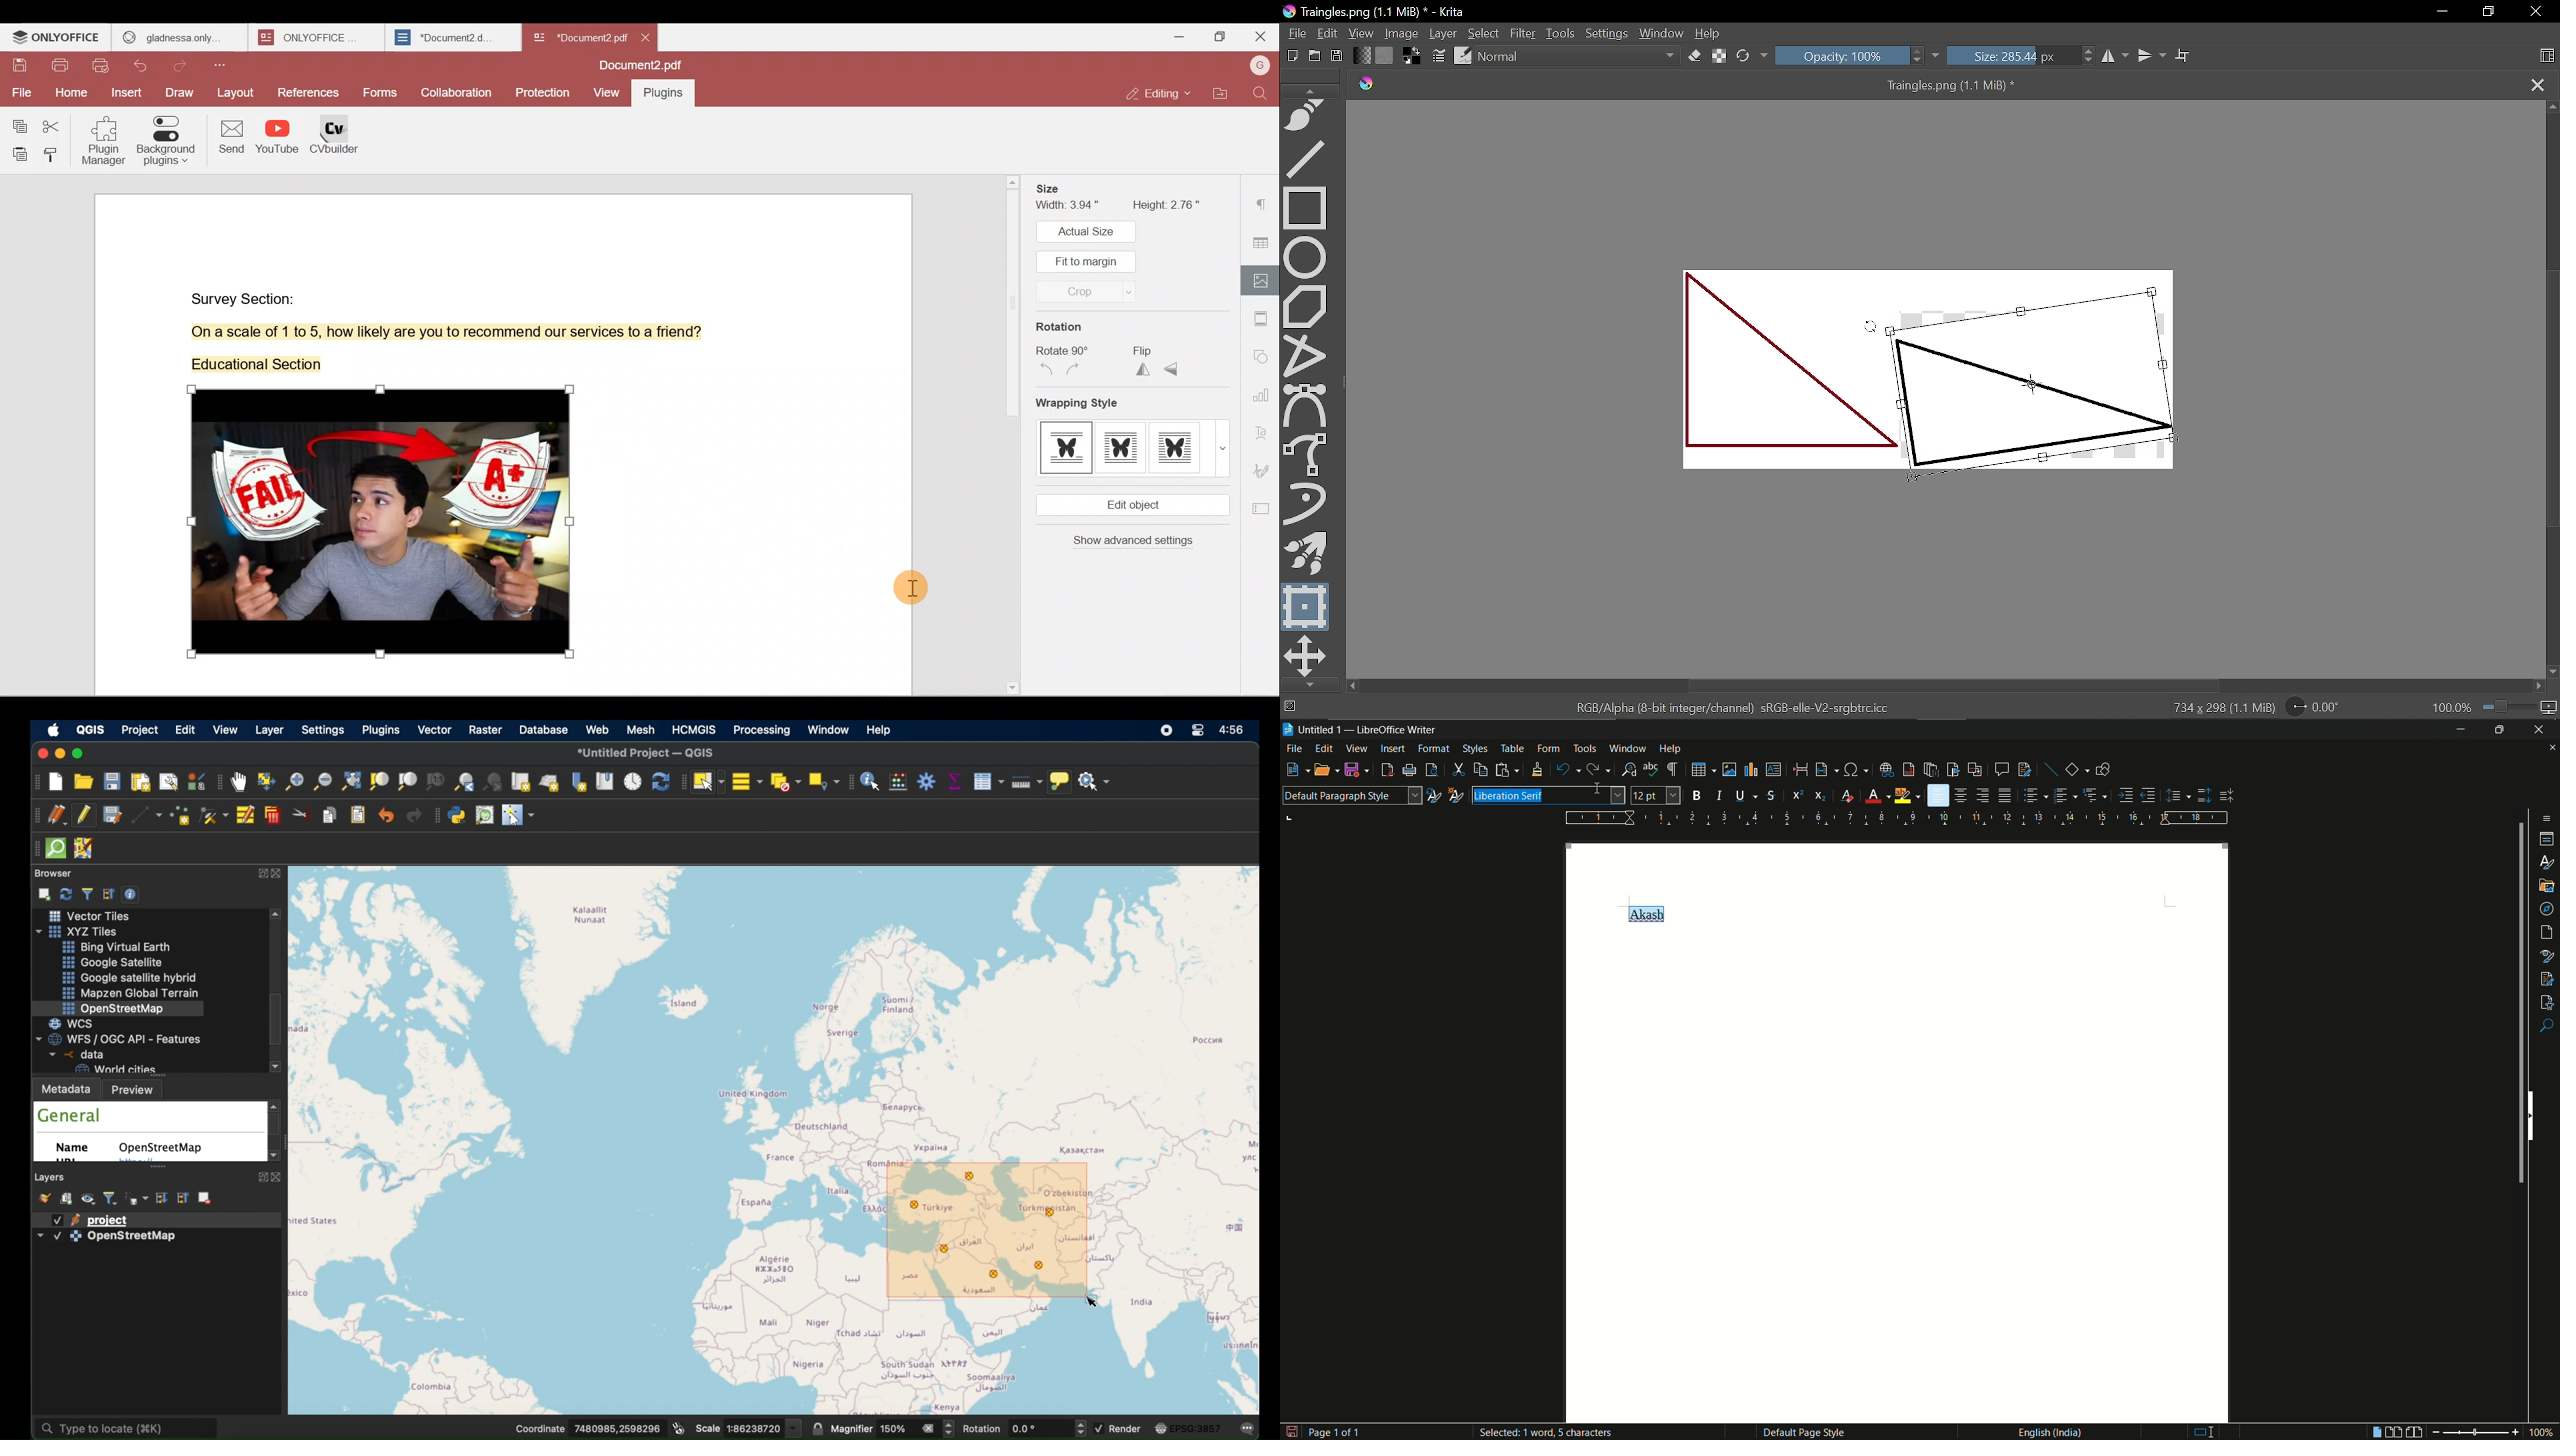 The image size is (2576, 1456). I want to click on zoom to layer, so click(407, 782).